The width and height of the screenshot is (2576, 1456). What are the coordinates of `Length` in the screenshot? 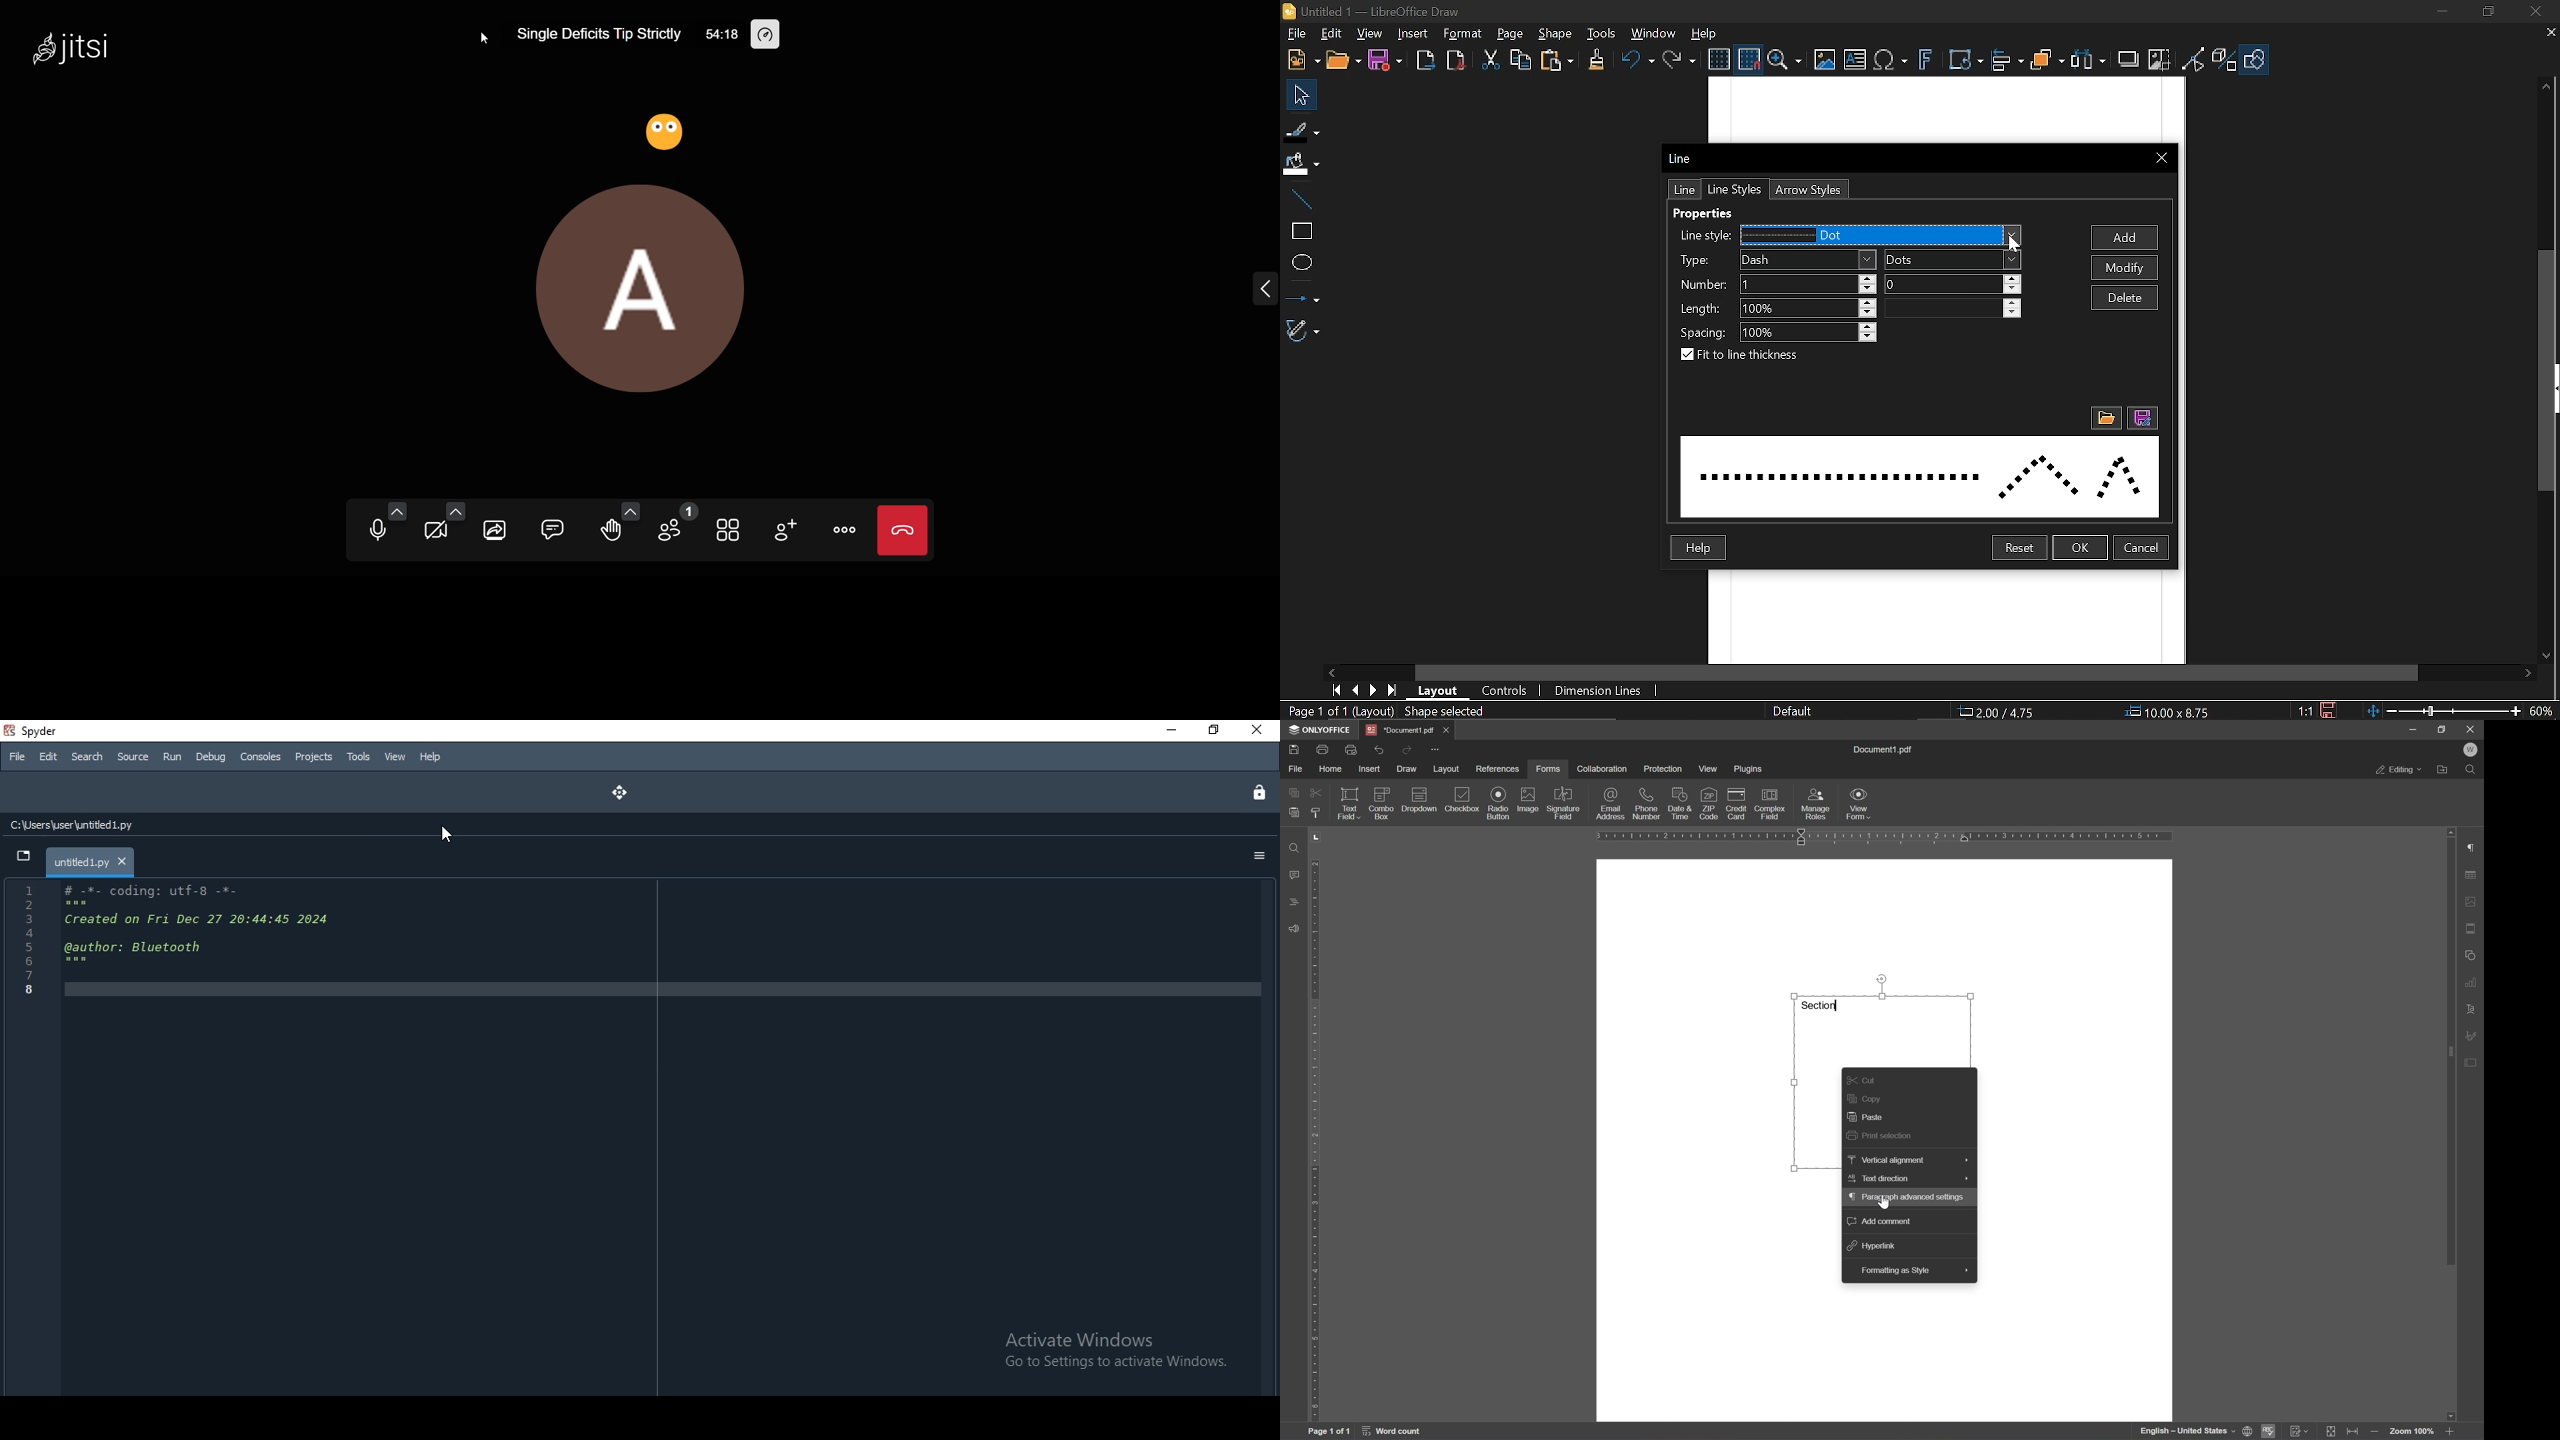 It's located at (1809, 309).